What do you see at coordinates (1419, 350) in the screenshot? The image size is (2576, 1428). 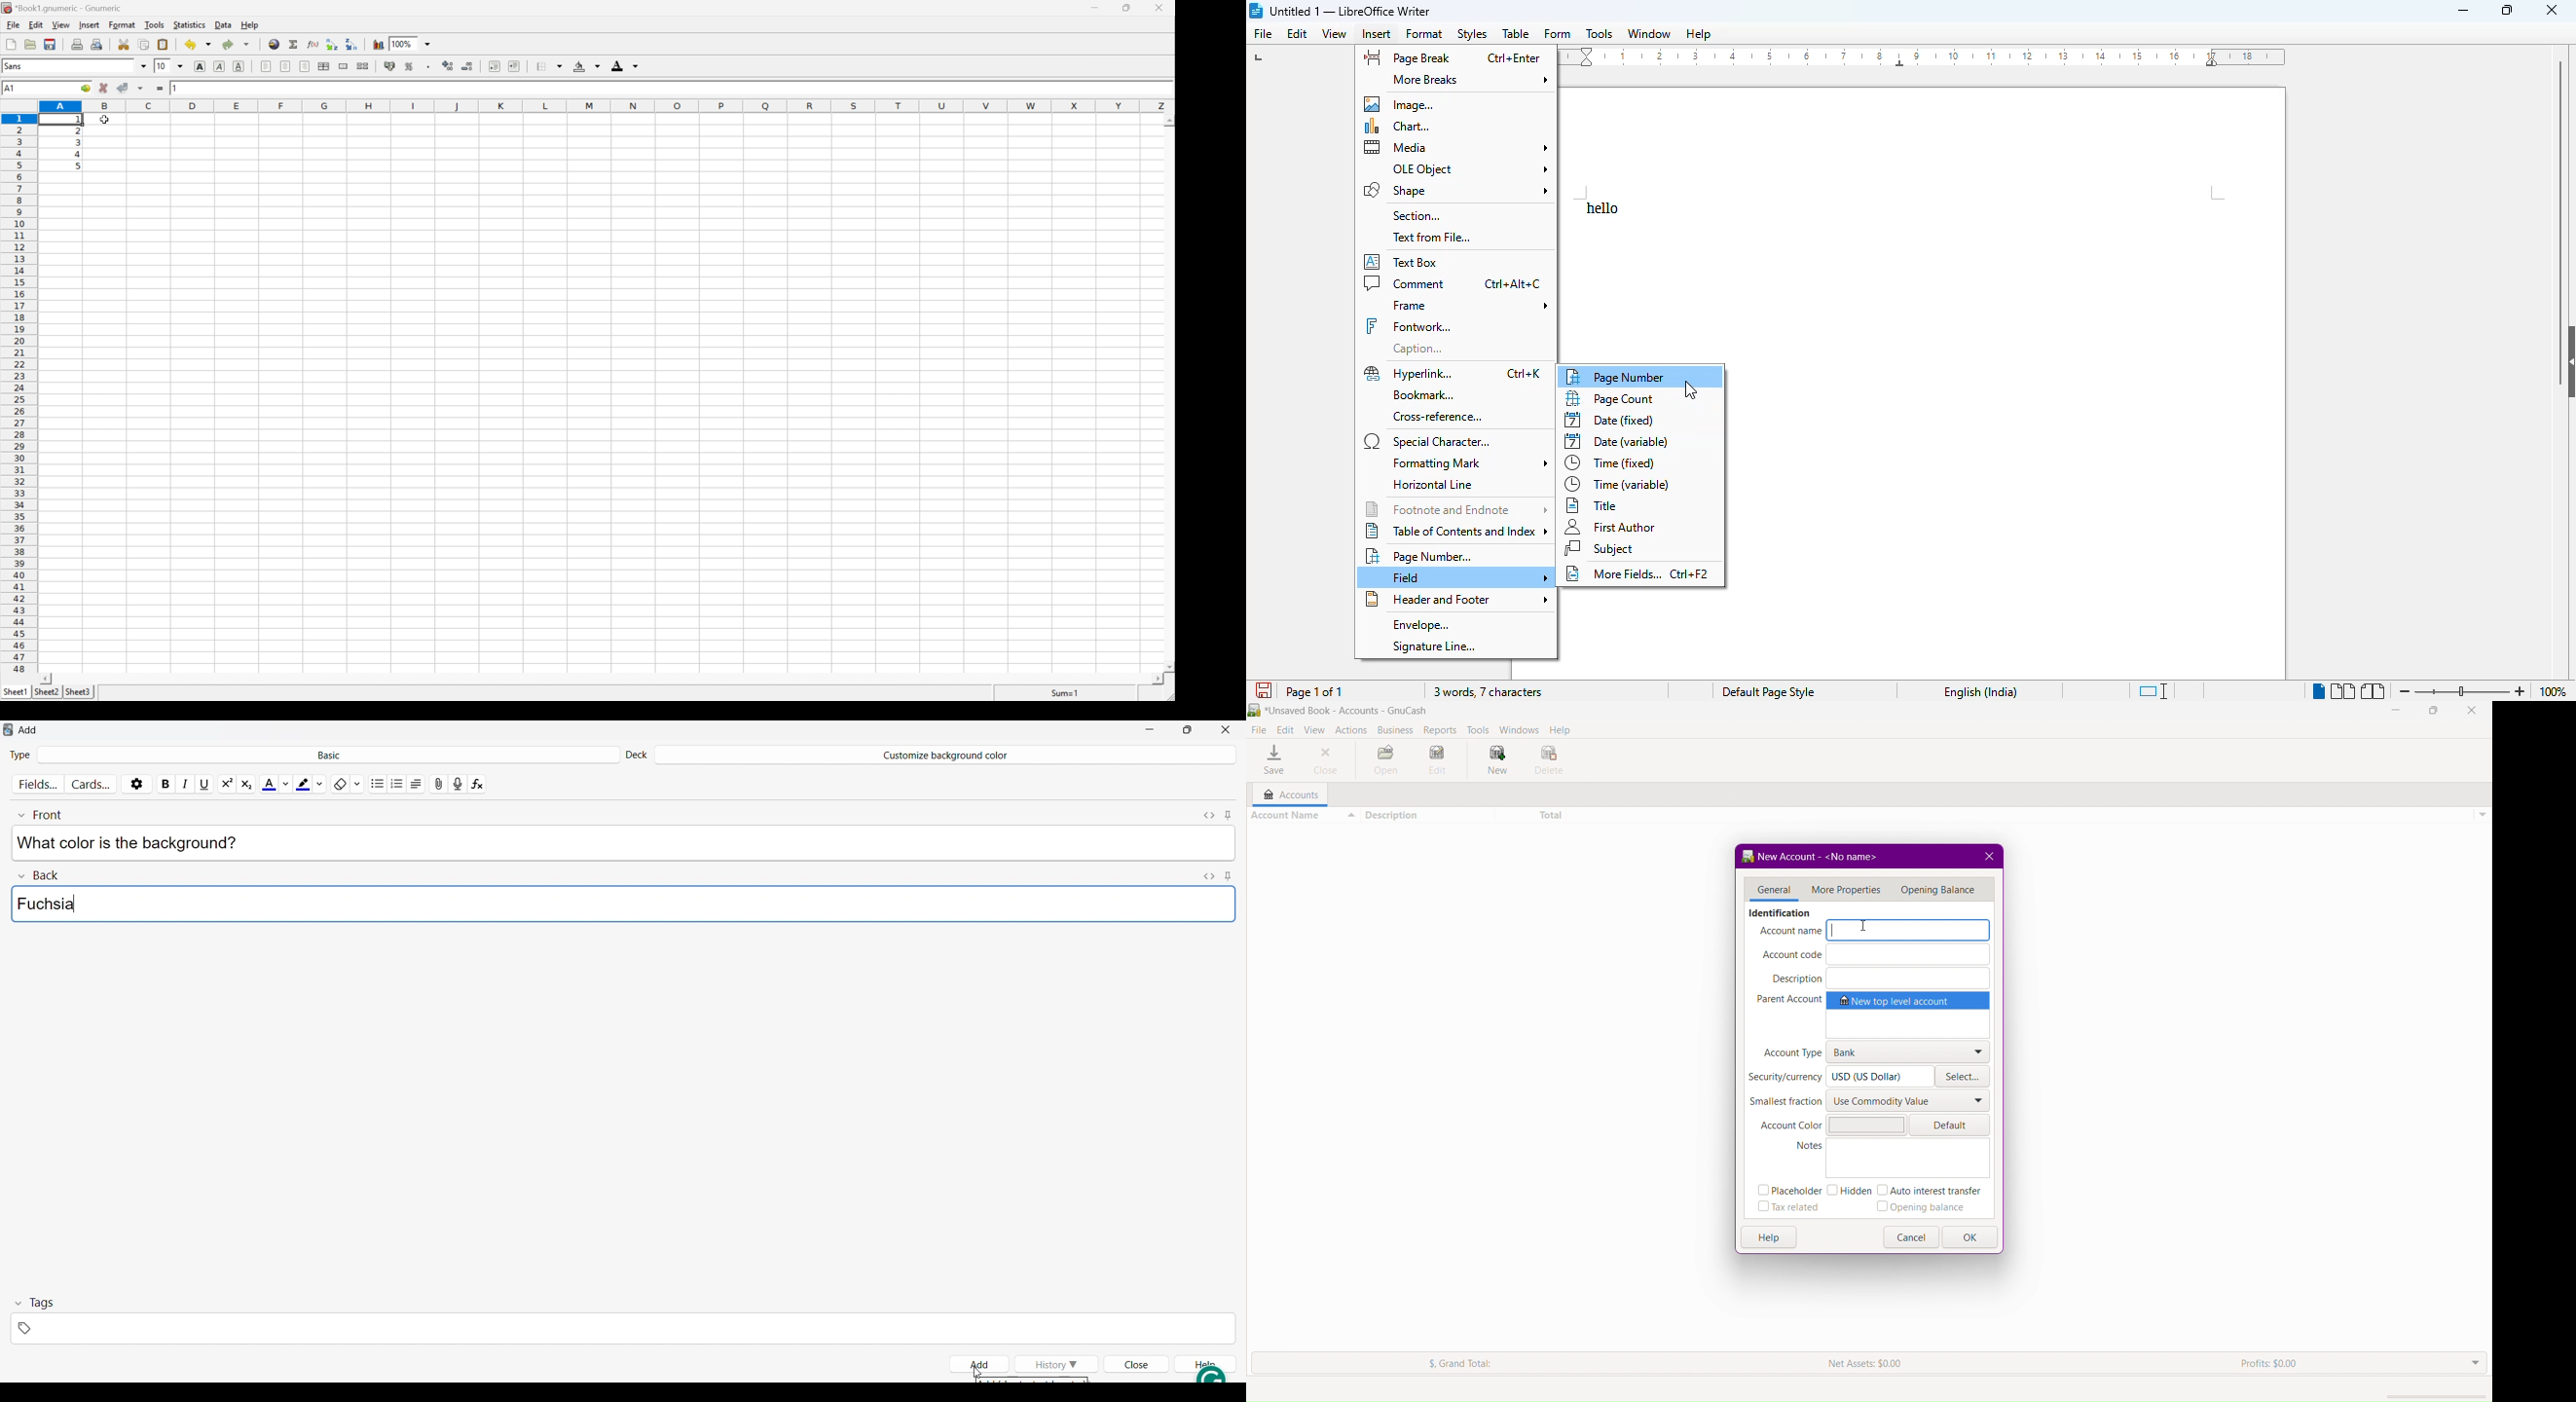 I see `caption` at bounding box center [1419, 350].